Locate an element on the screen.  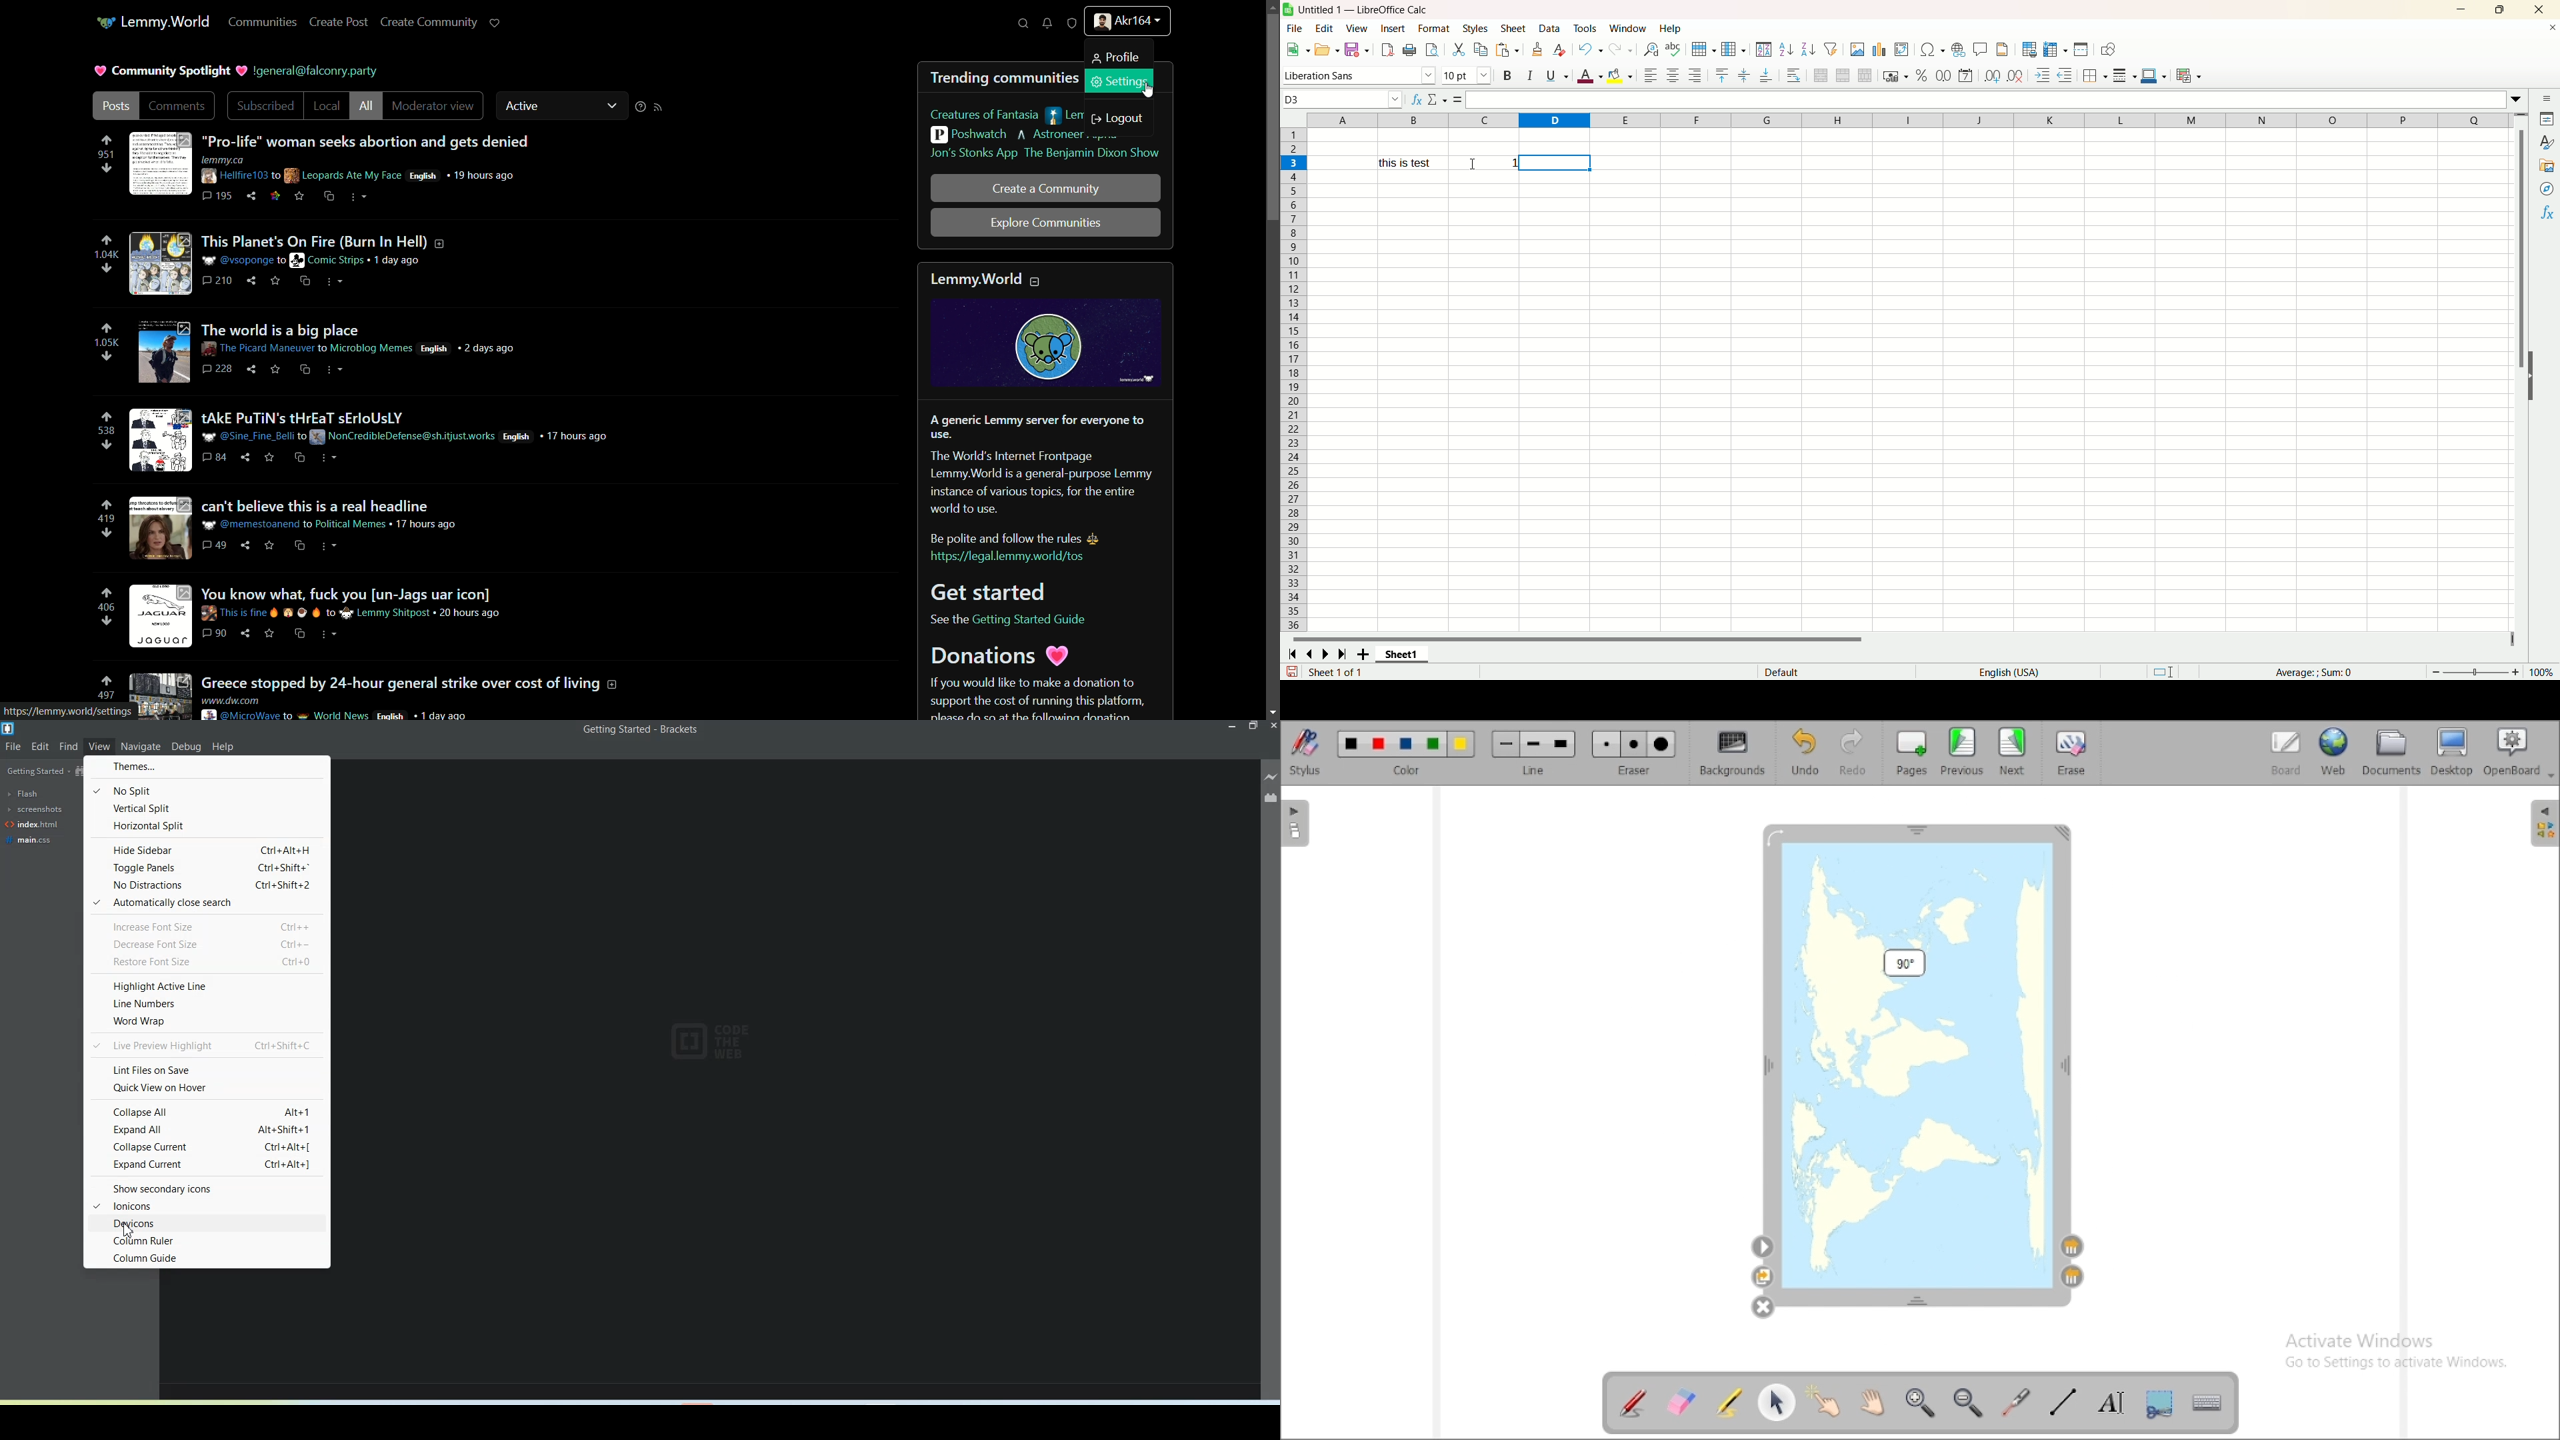
Maximize is located at coordinates (2499, 10).